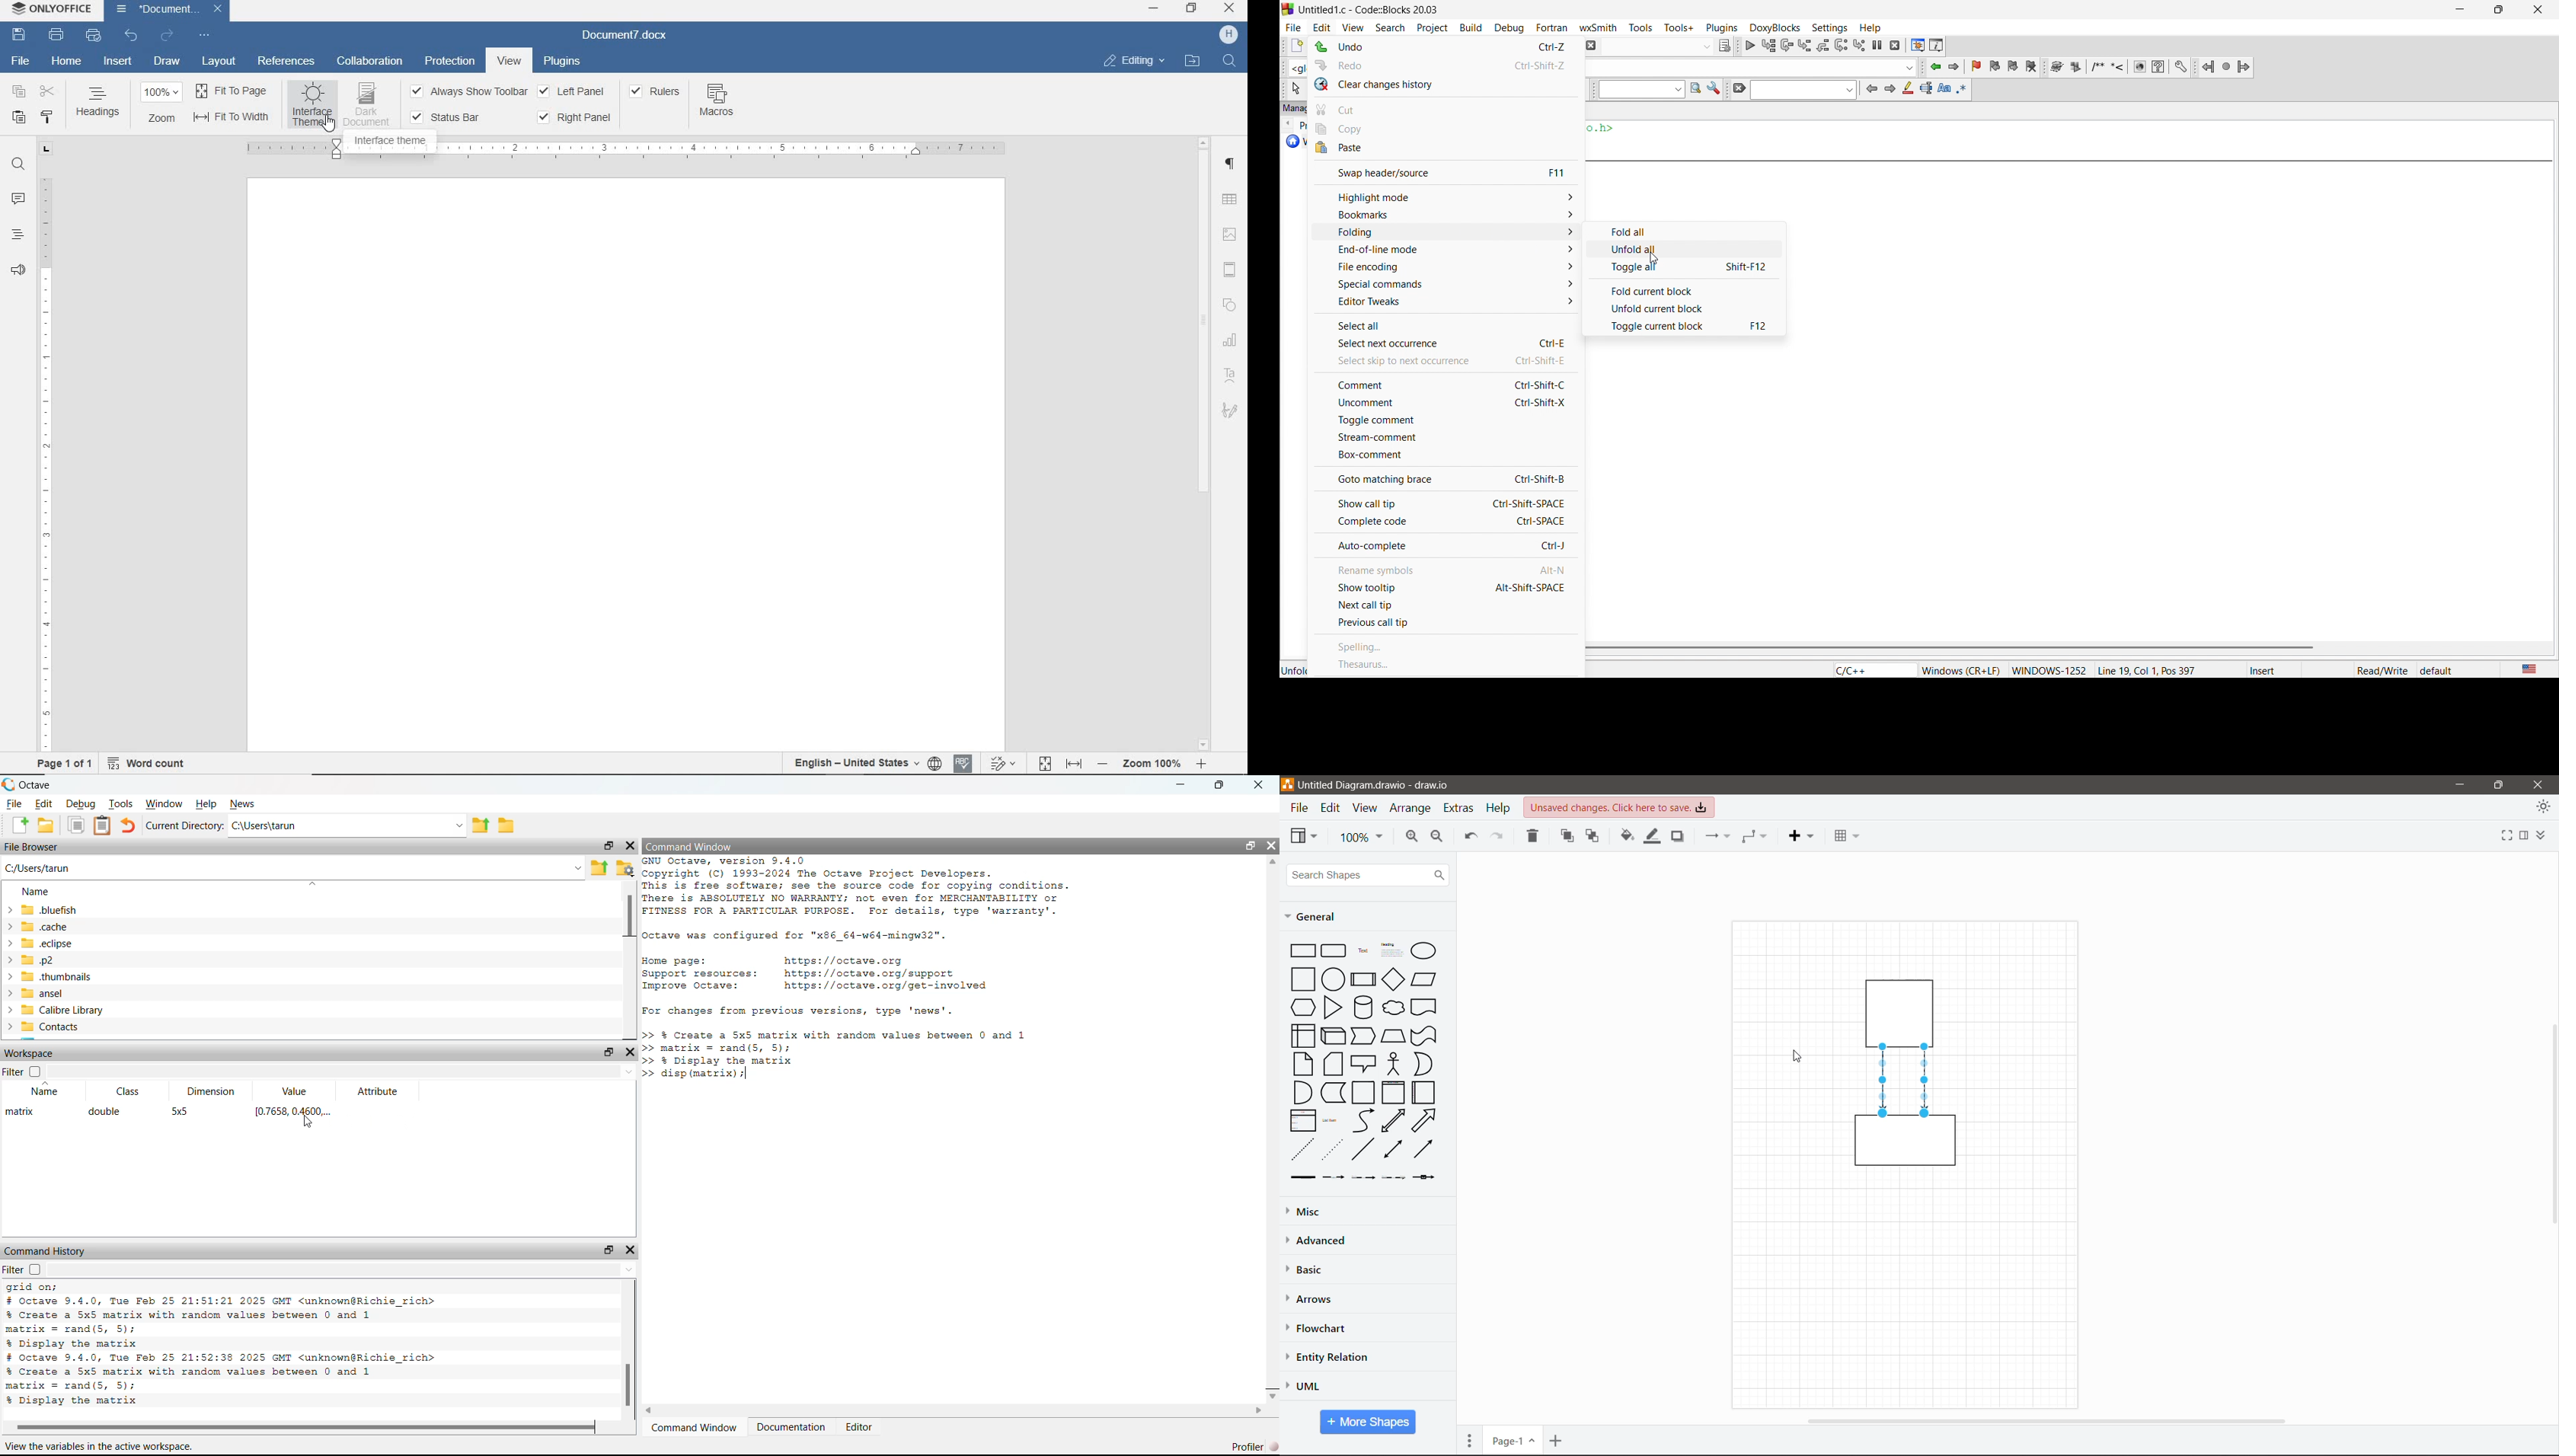 The image size is (2576, 1456). What do you see at coordinates (1589, 45) in the screenshot?
I see `abort` at bounding box center [1589, 45].